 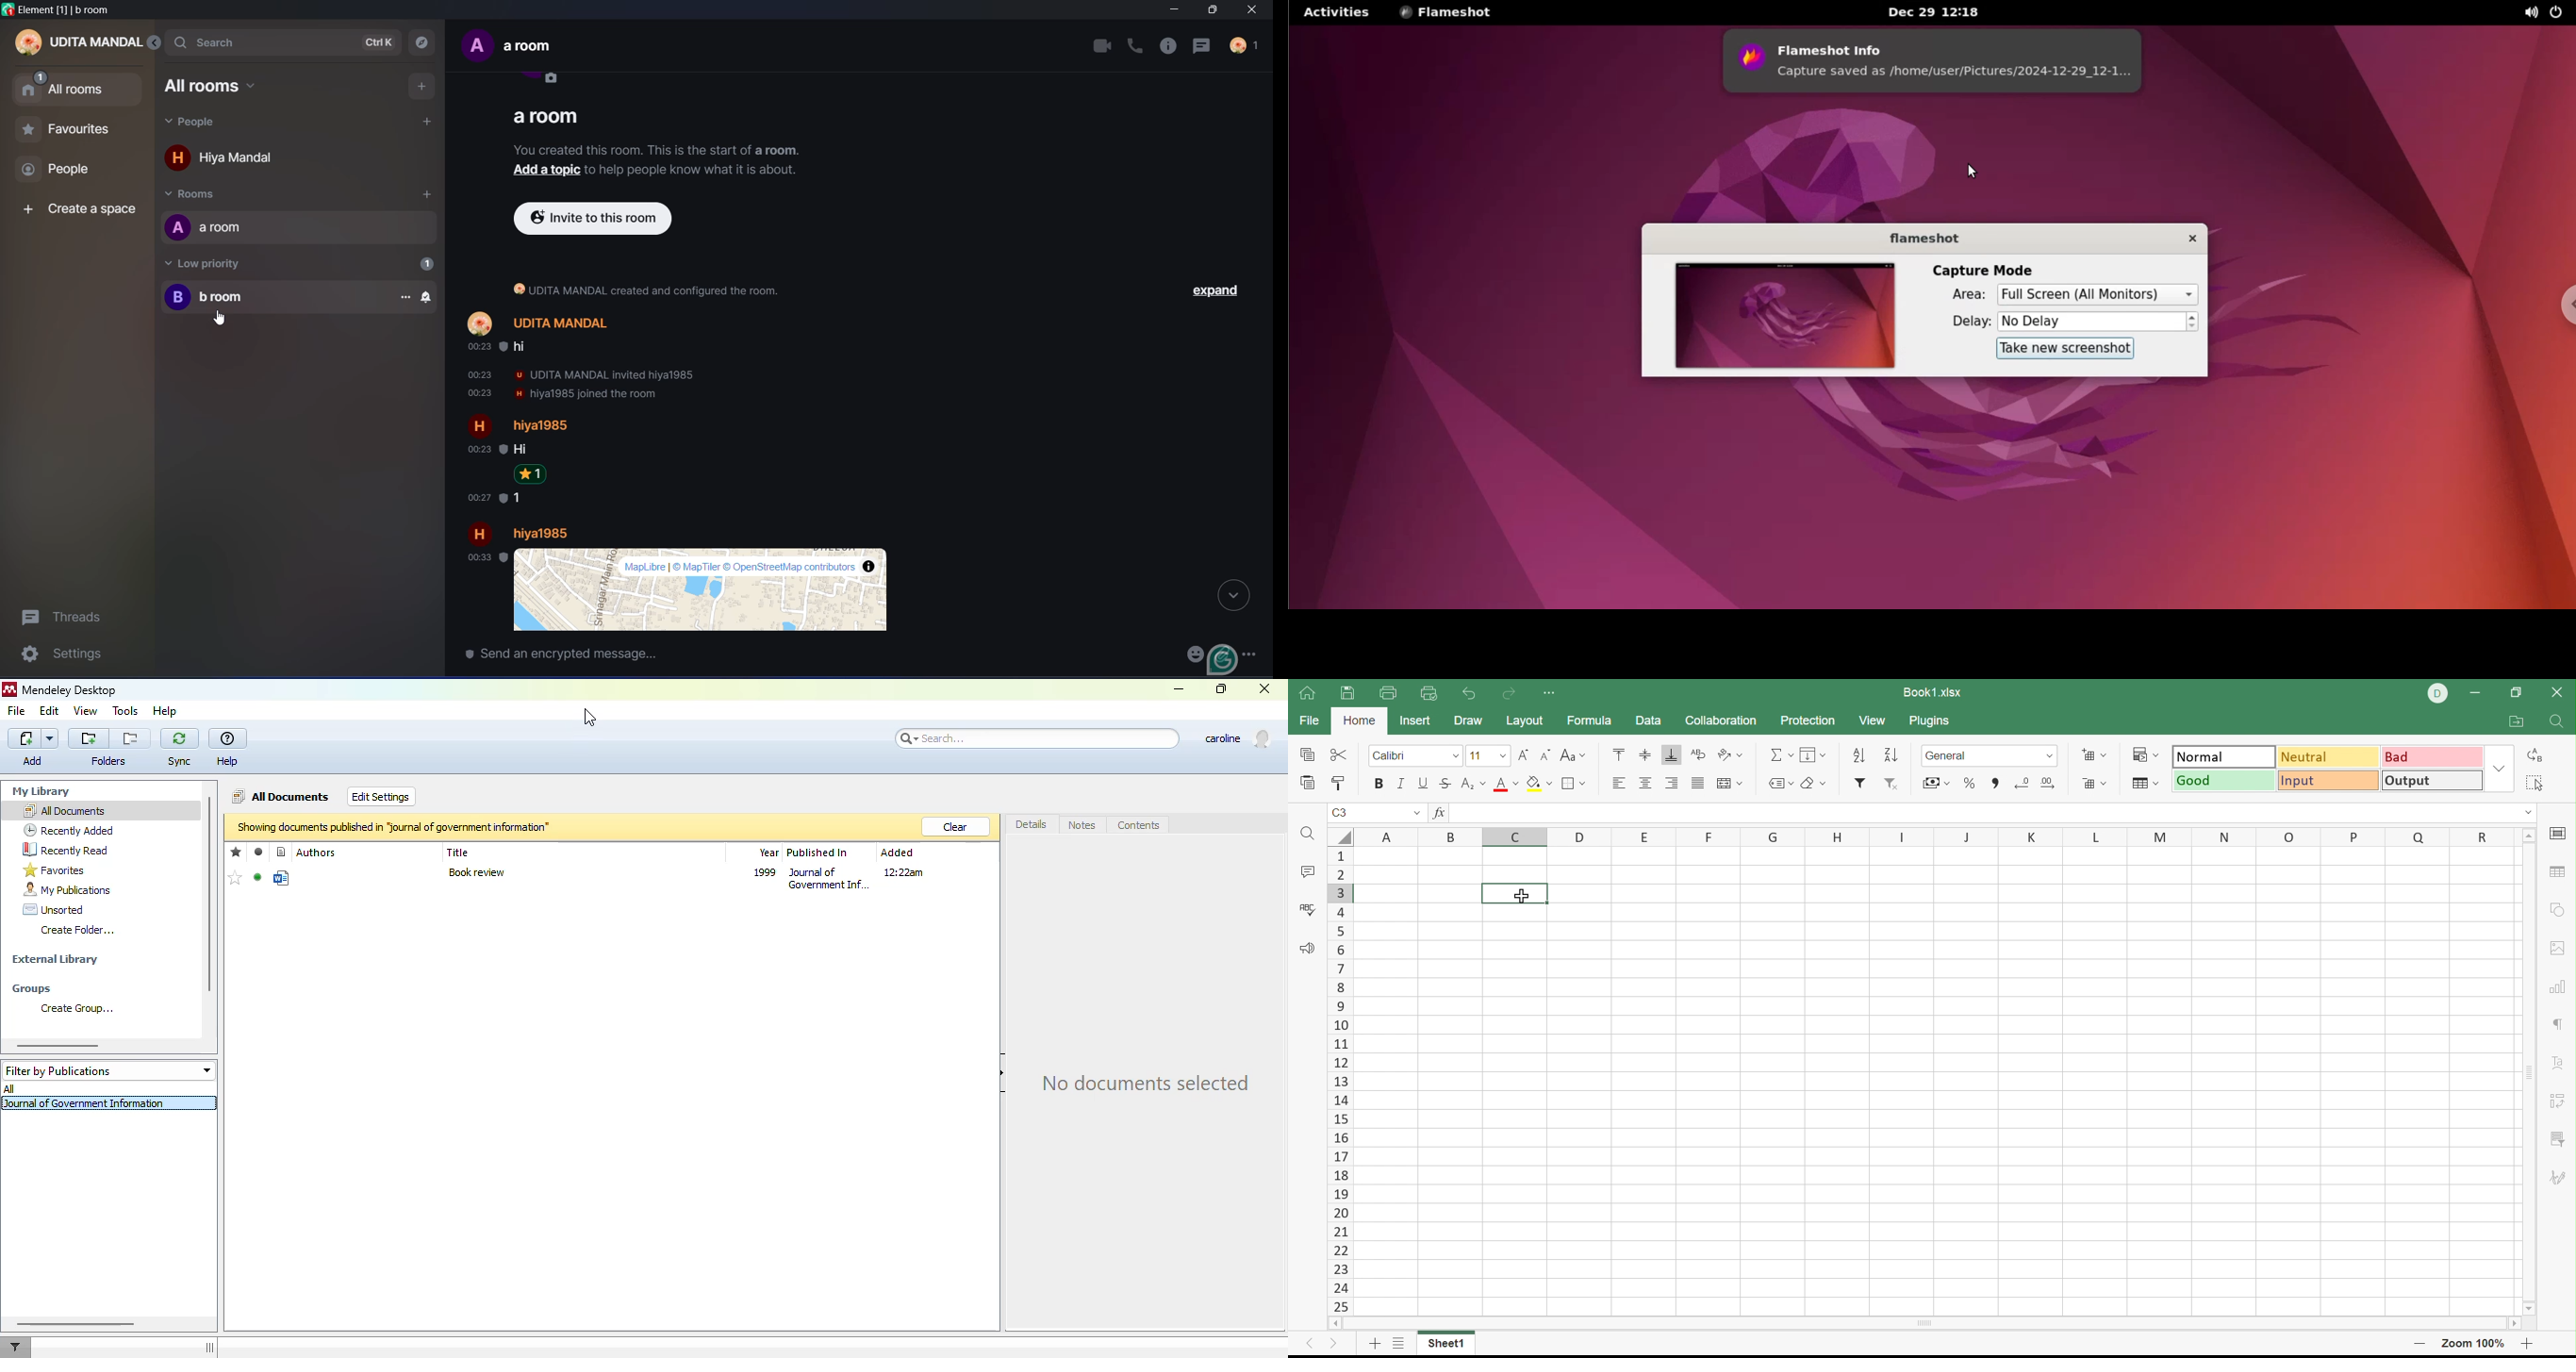 I want to click on contents, so click(x=1139, y=825).